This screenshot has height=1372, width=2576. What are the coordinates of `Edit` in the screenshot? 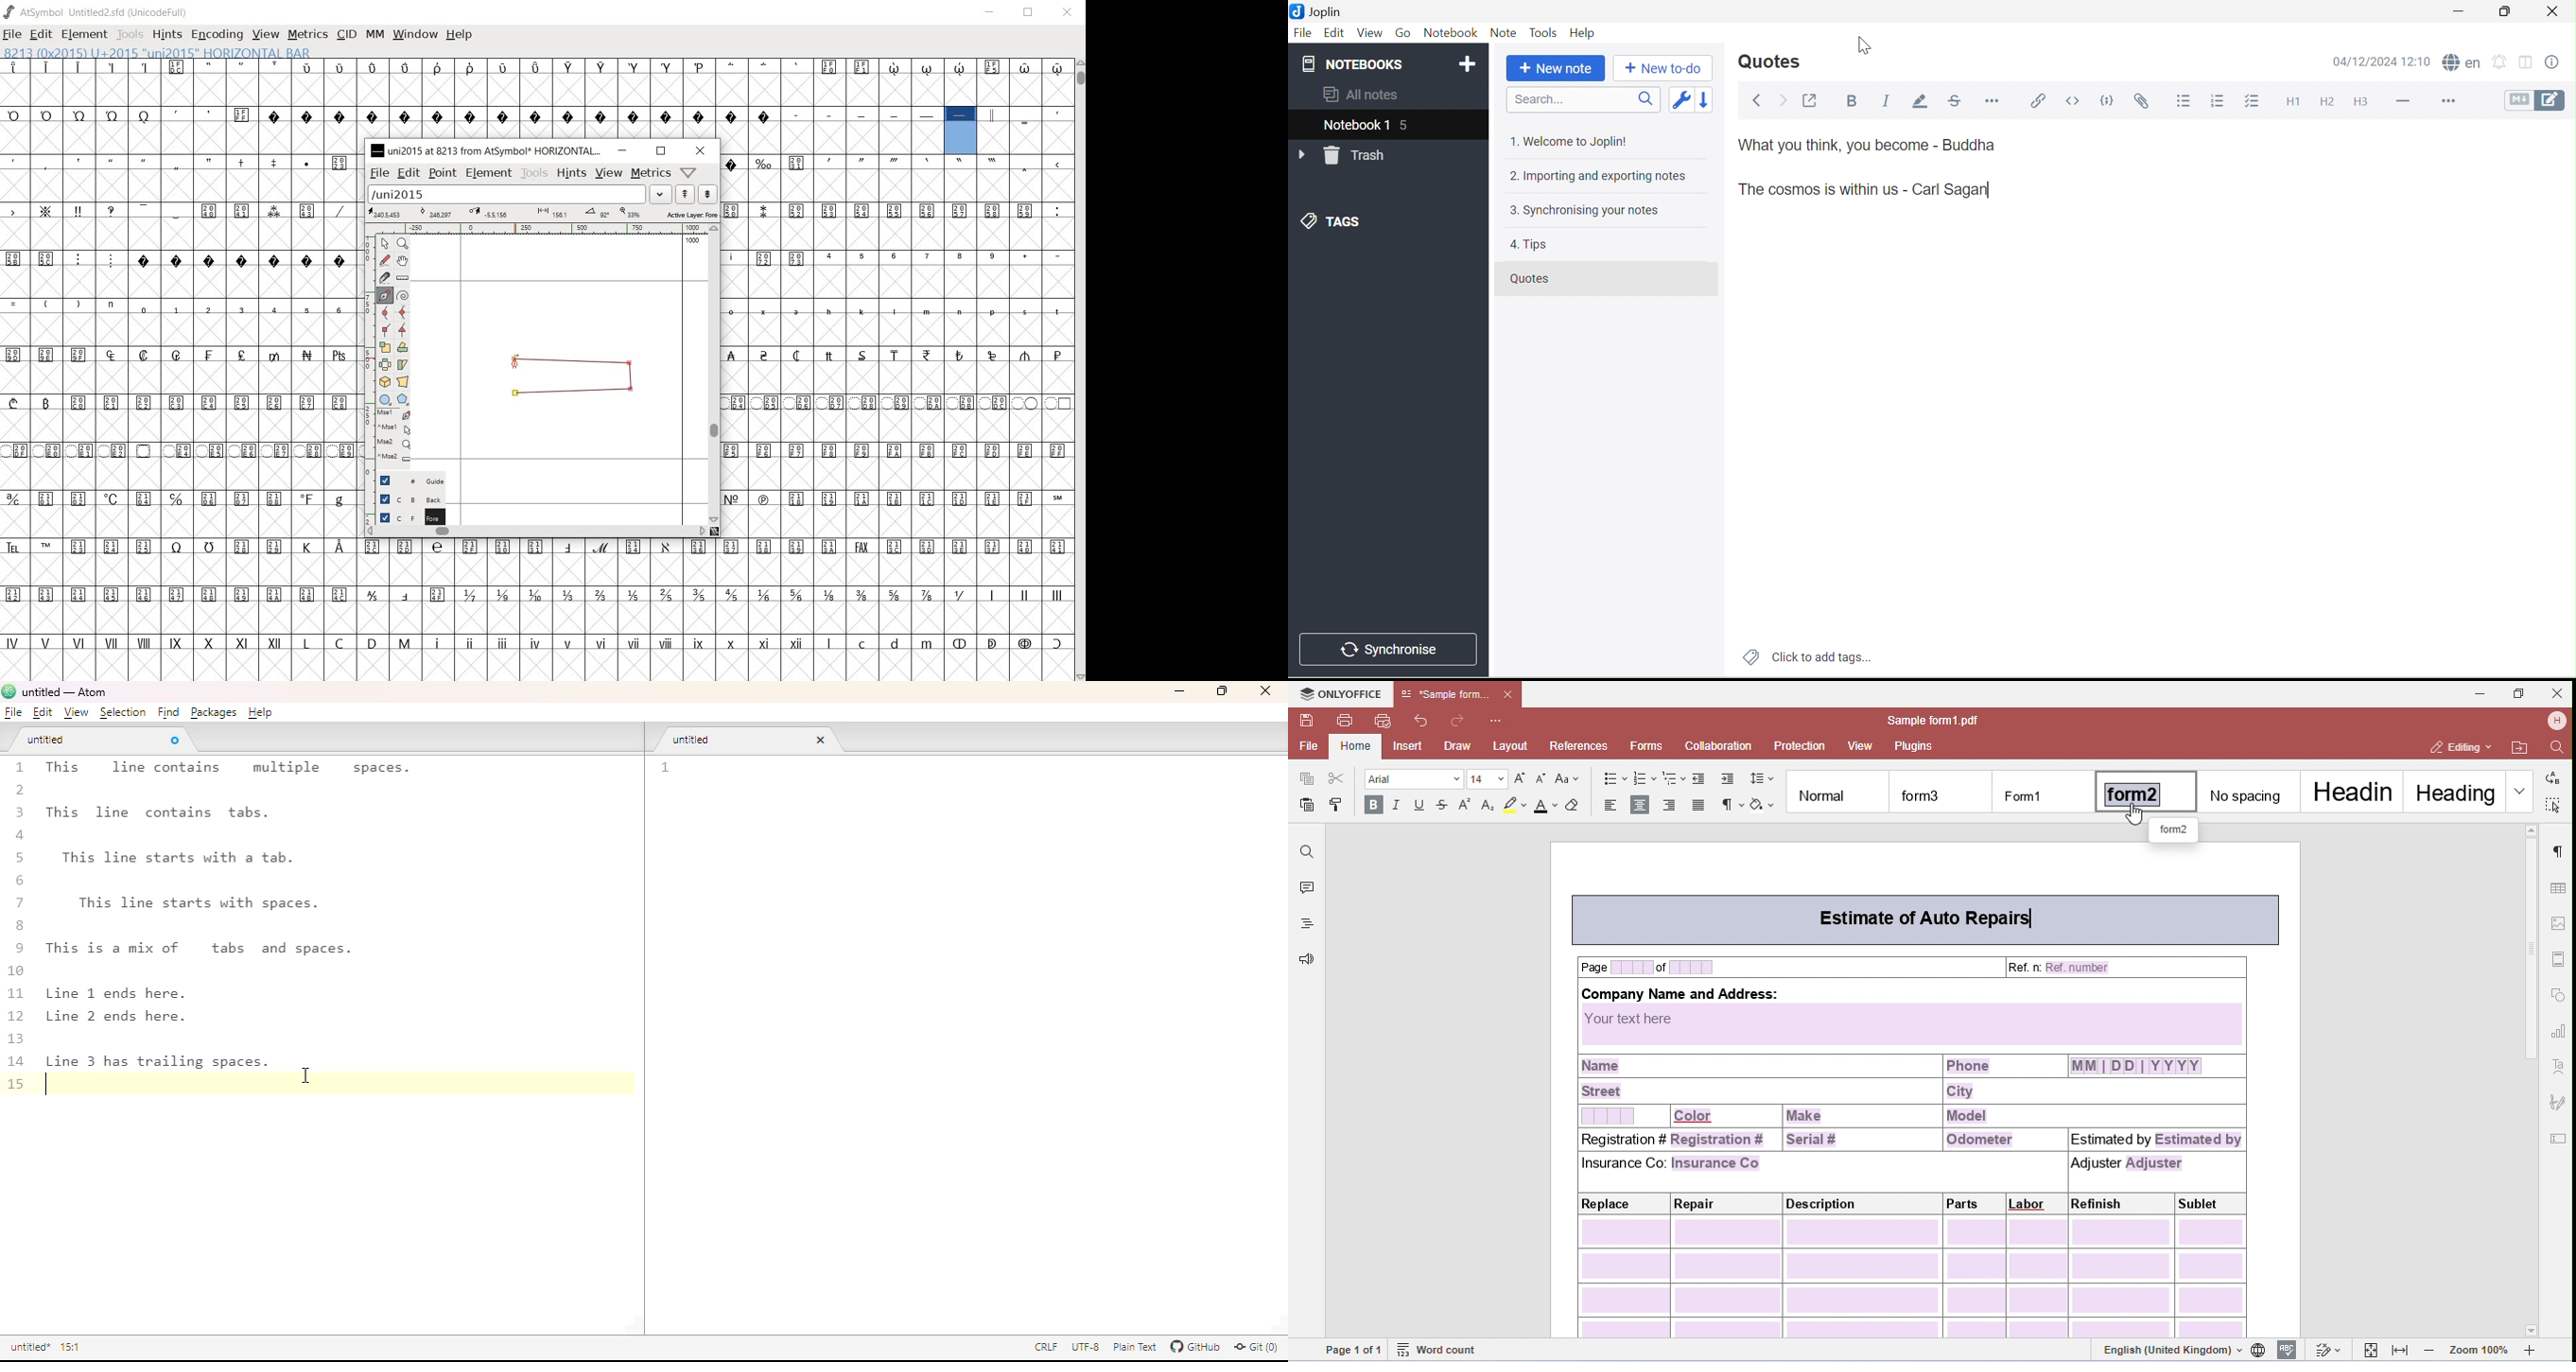 It's located at (1334, 34).